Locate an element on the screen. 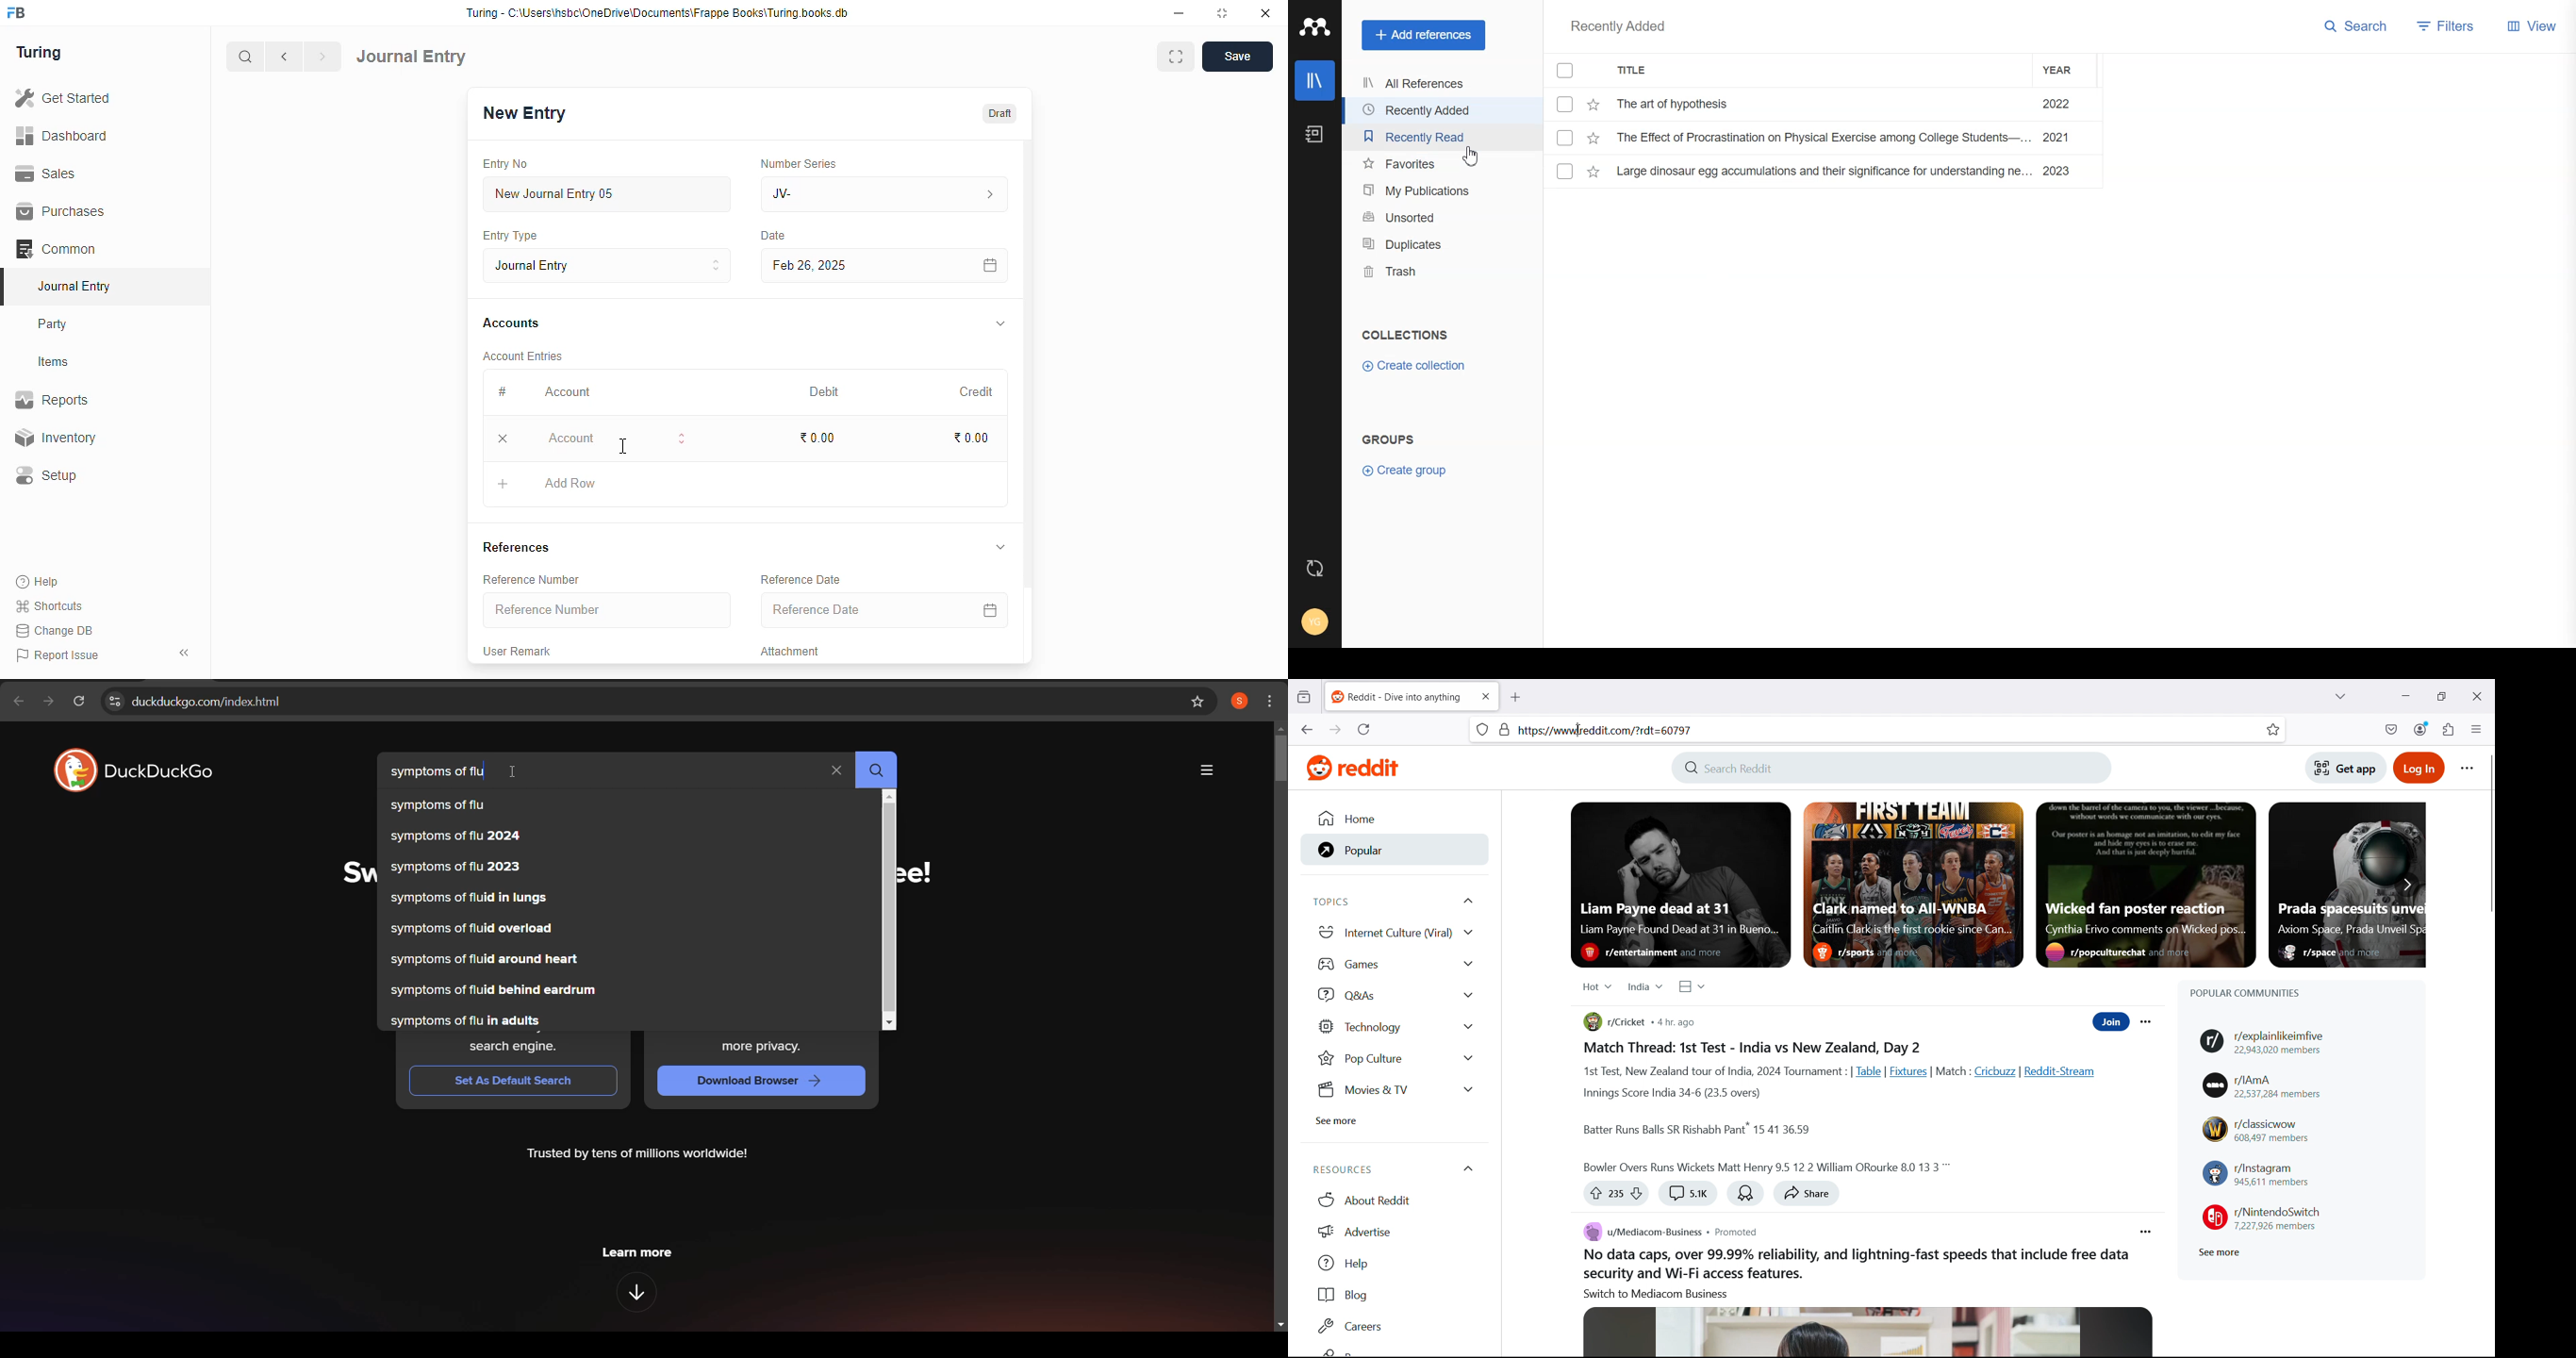 The image size is (2576, 1372). Award is located at coordinates (1746, 1193).